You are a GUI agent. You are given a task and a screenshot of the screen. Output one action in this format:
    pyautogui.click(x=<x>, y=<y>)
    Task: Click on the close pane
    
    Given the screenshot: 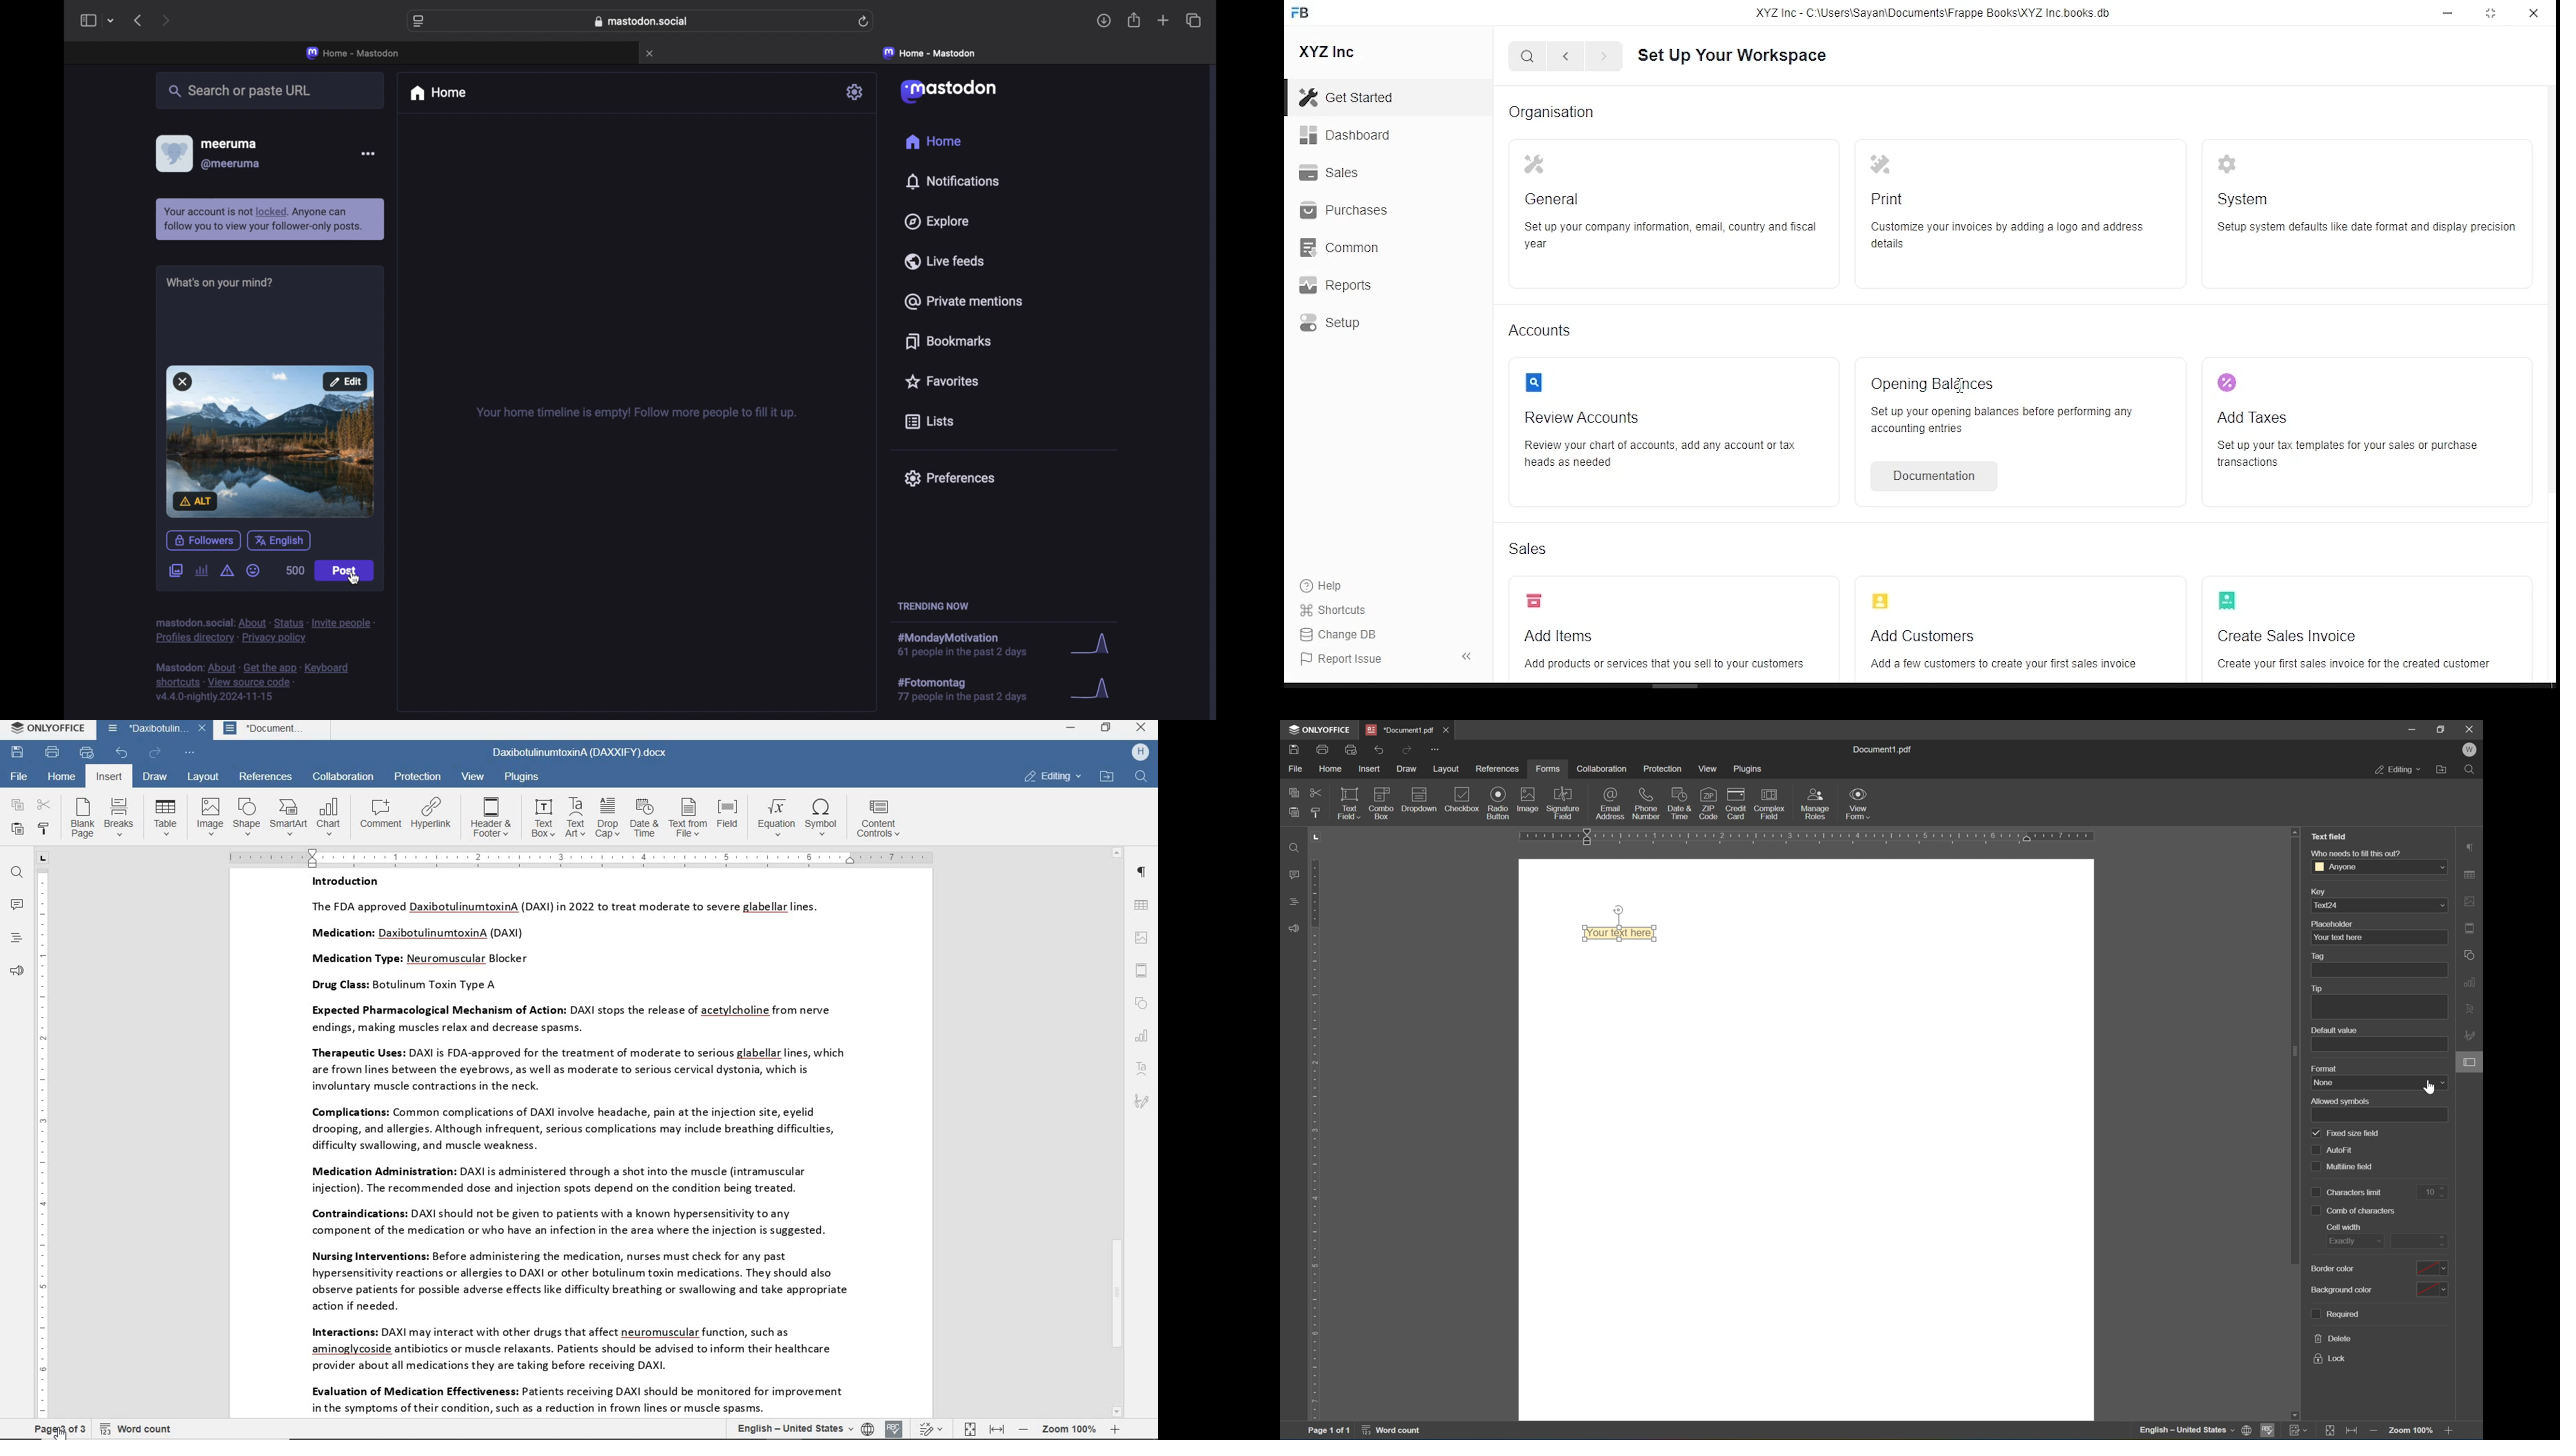 What is the action you would take?
    pyautogui.click(x=1466, y=656)
    